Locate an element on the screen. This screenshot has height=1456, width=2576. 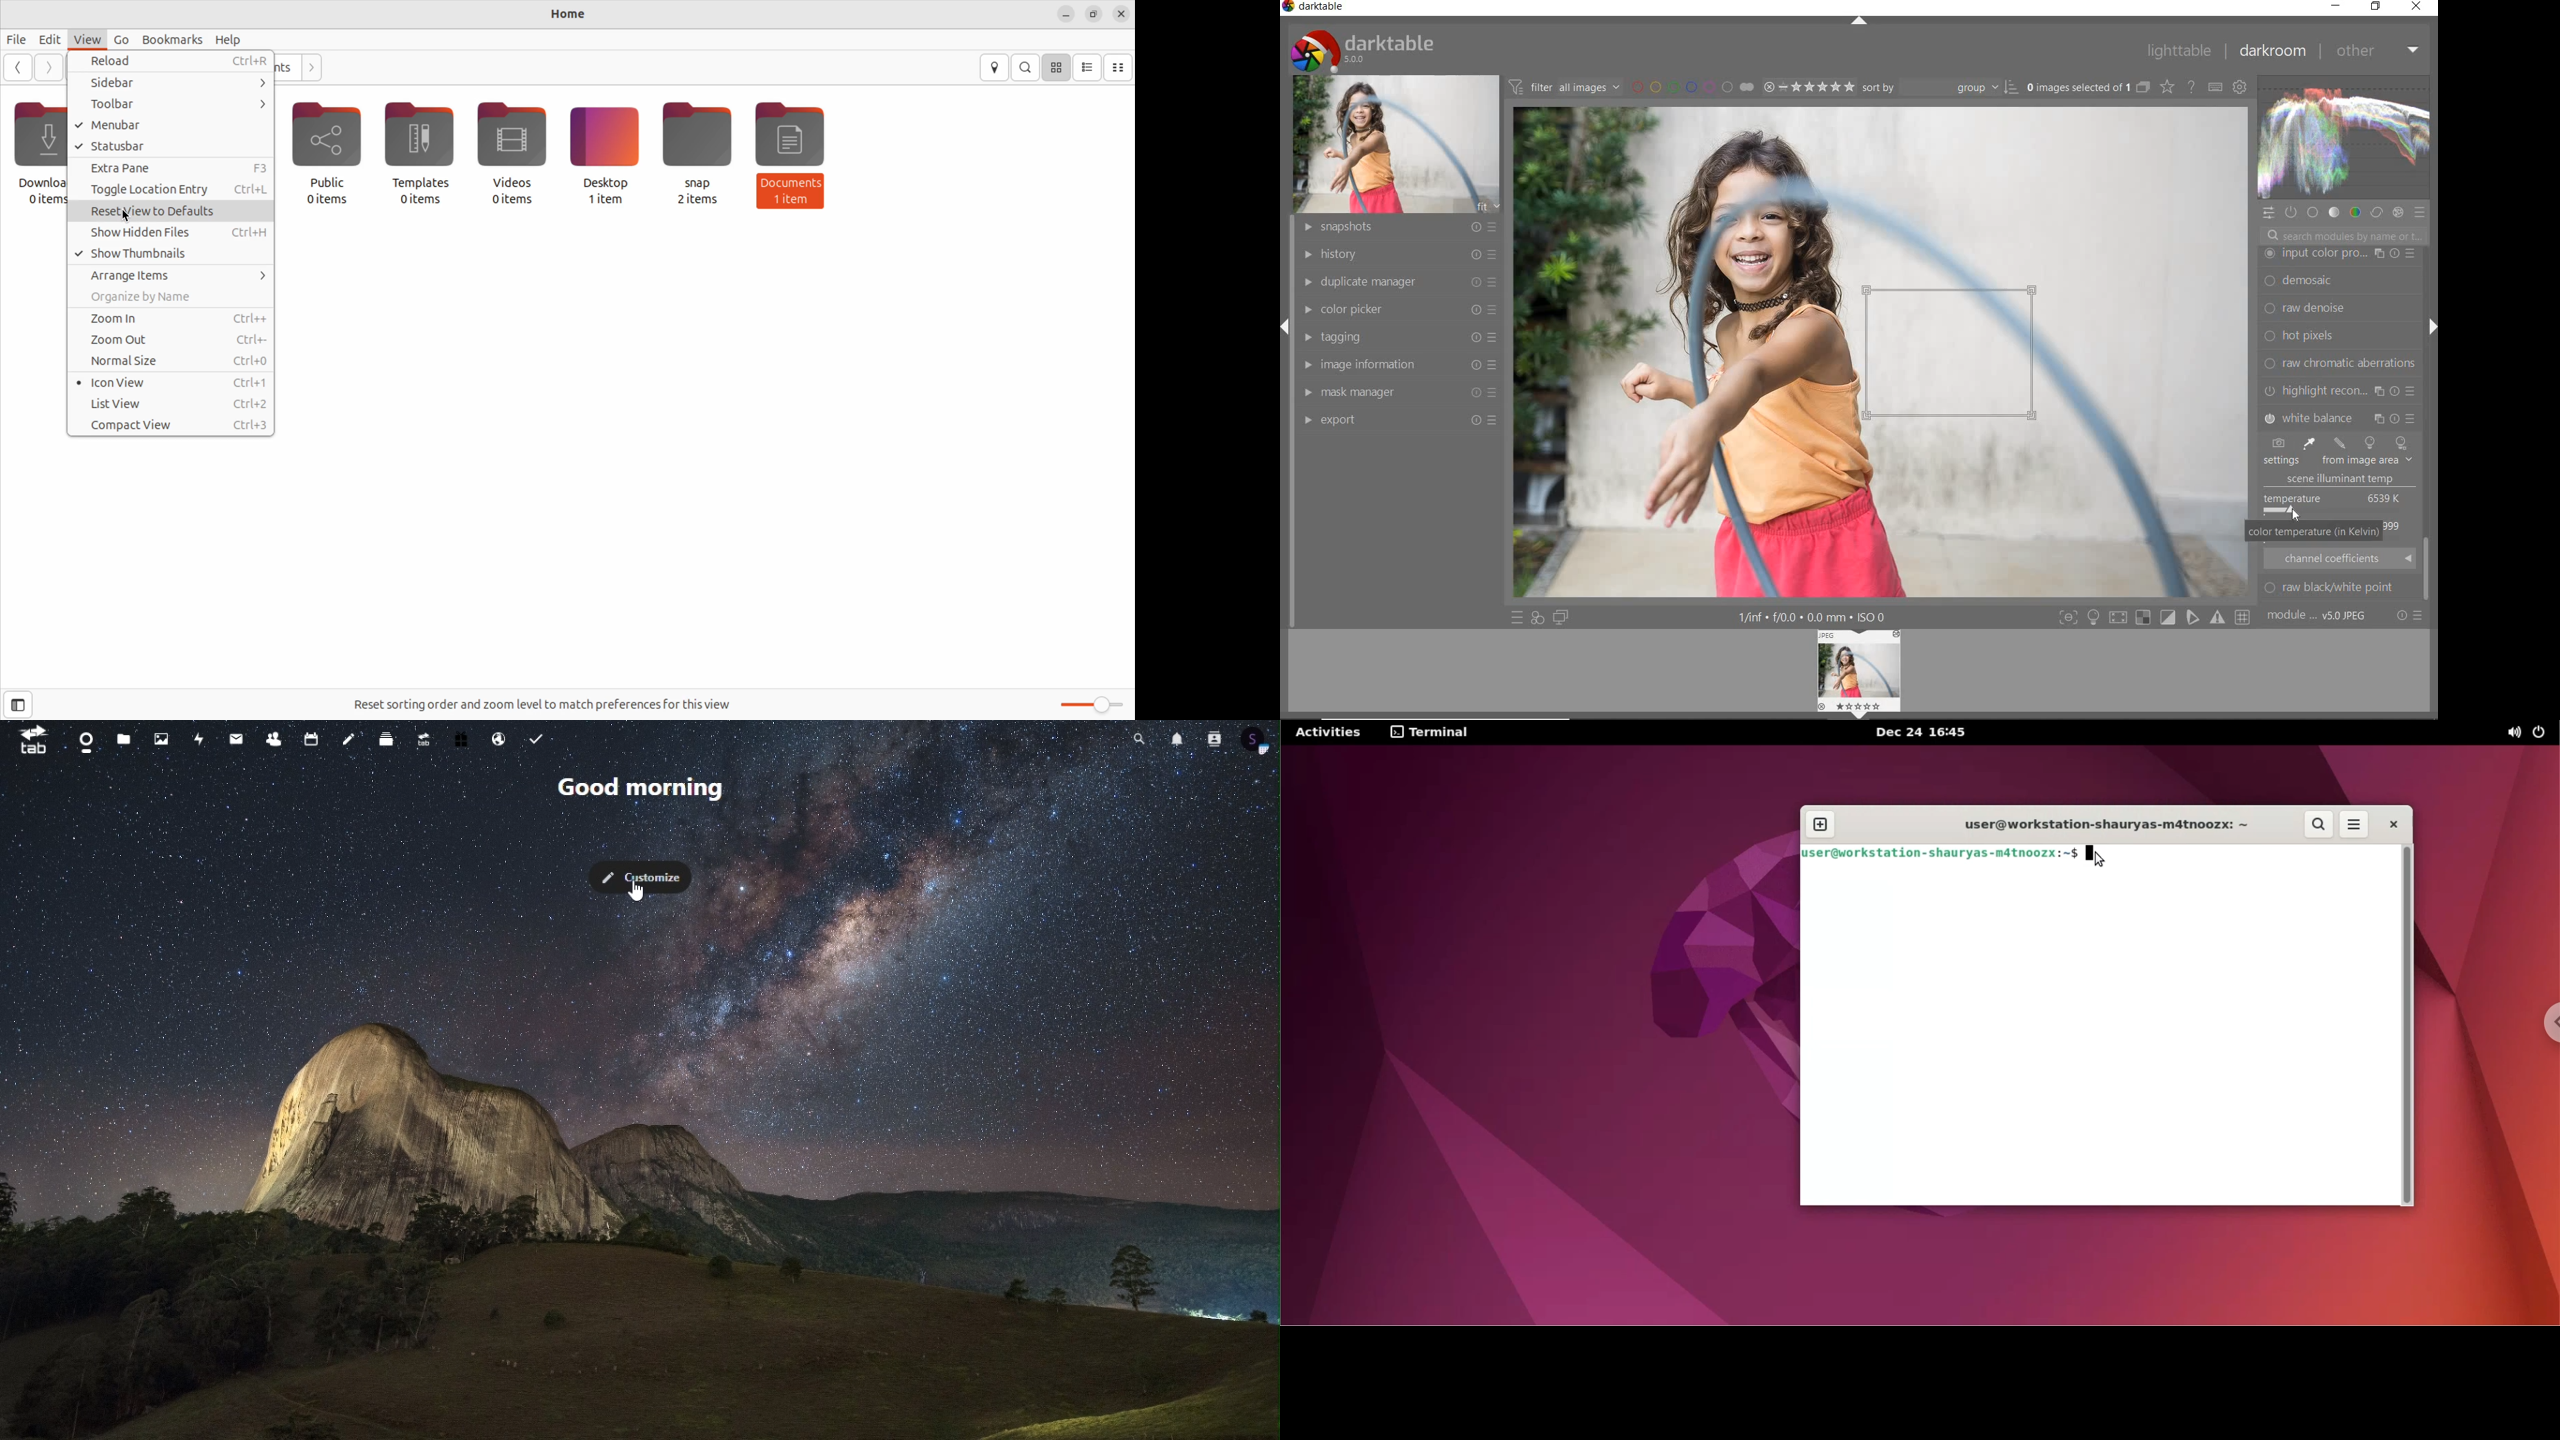
Sidebar is located at coordinates (171, 83).